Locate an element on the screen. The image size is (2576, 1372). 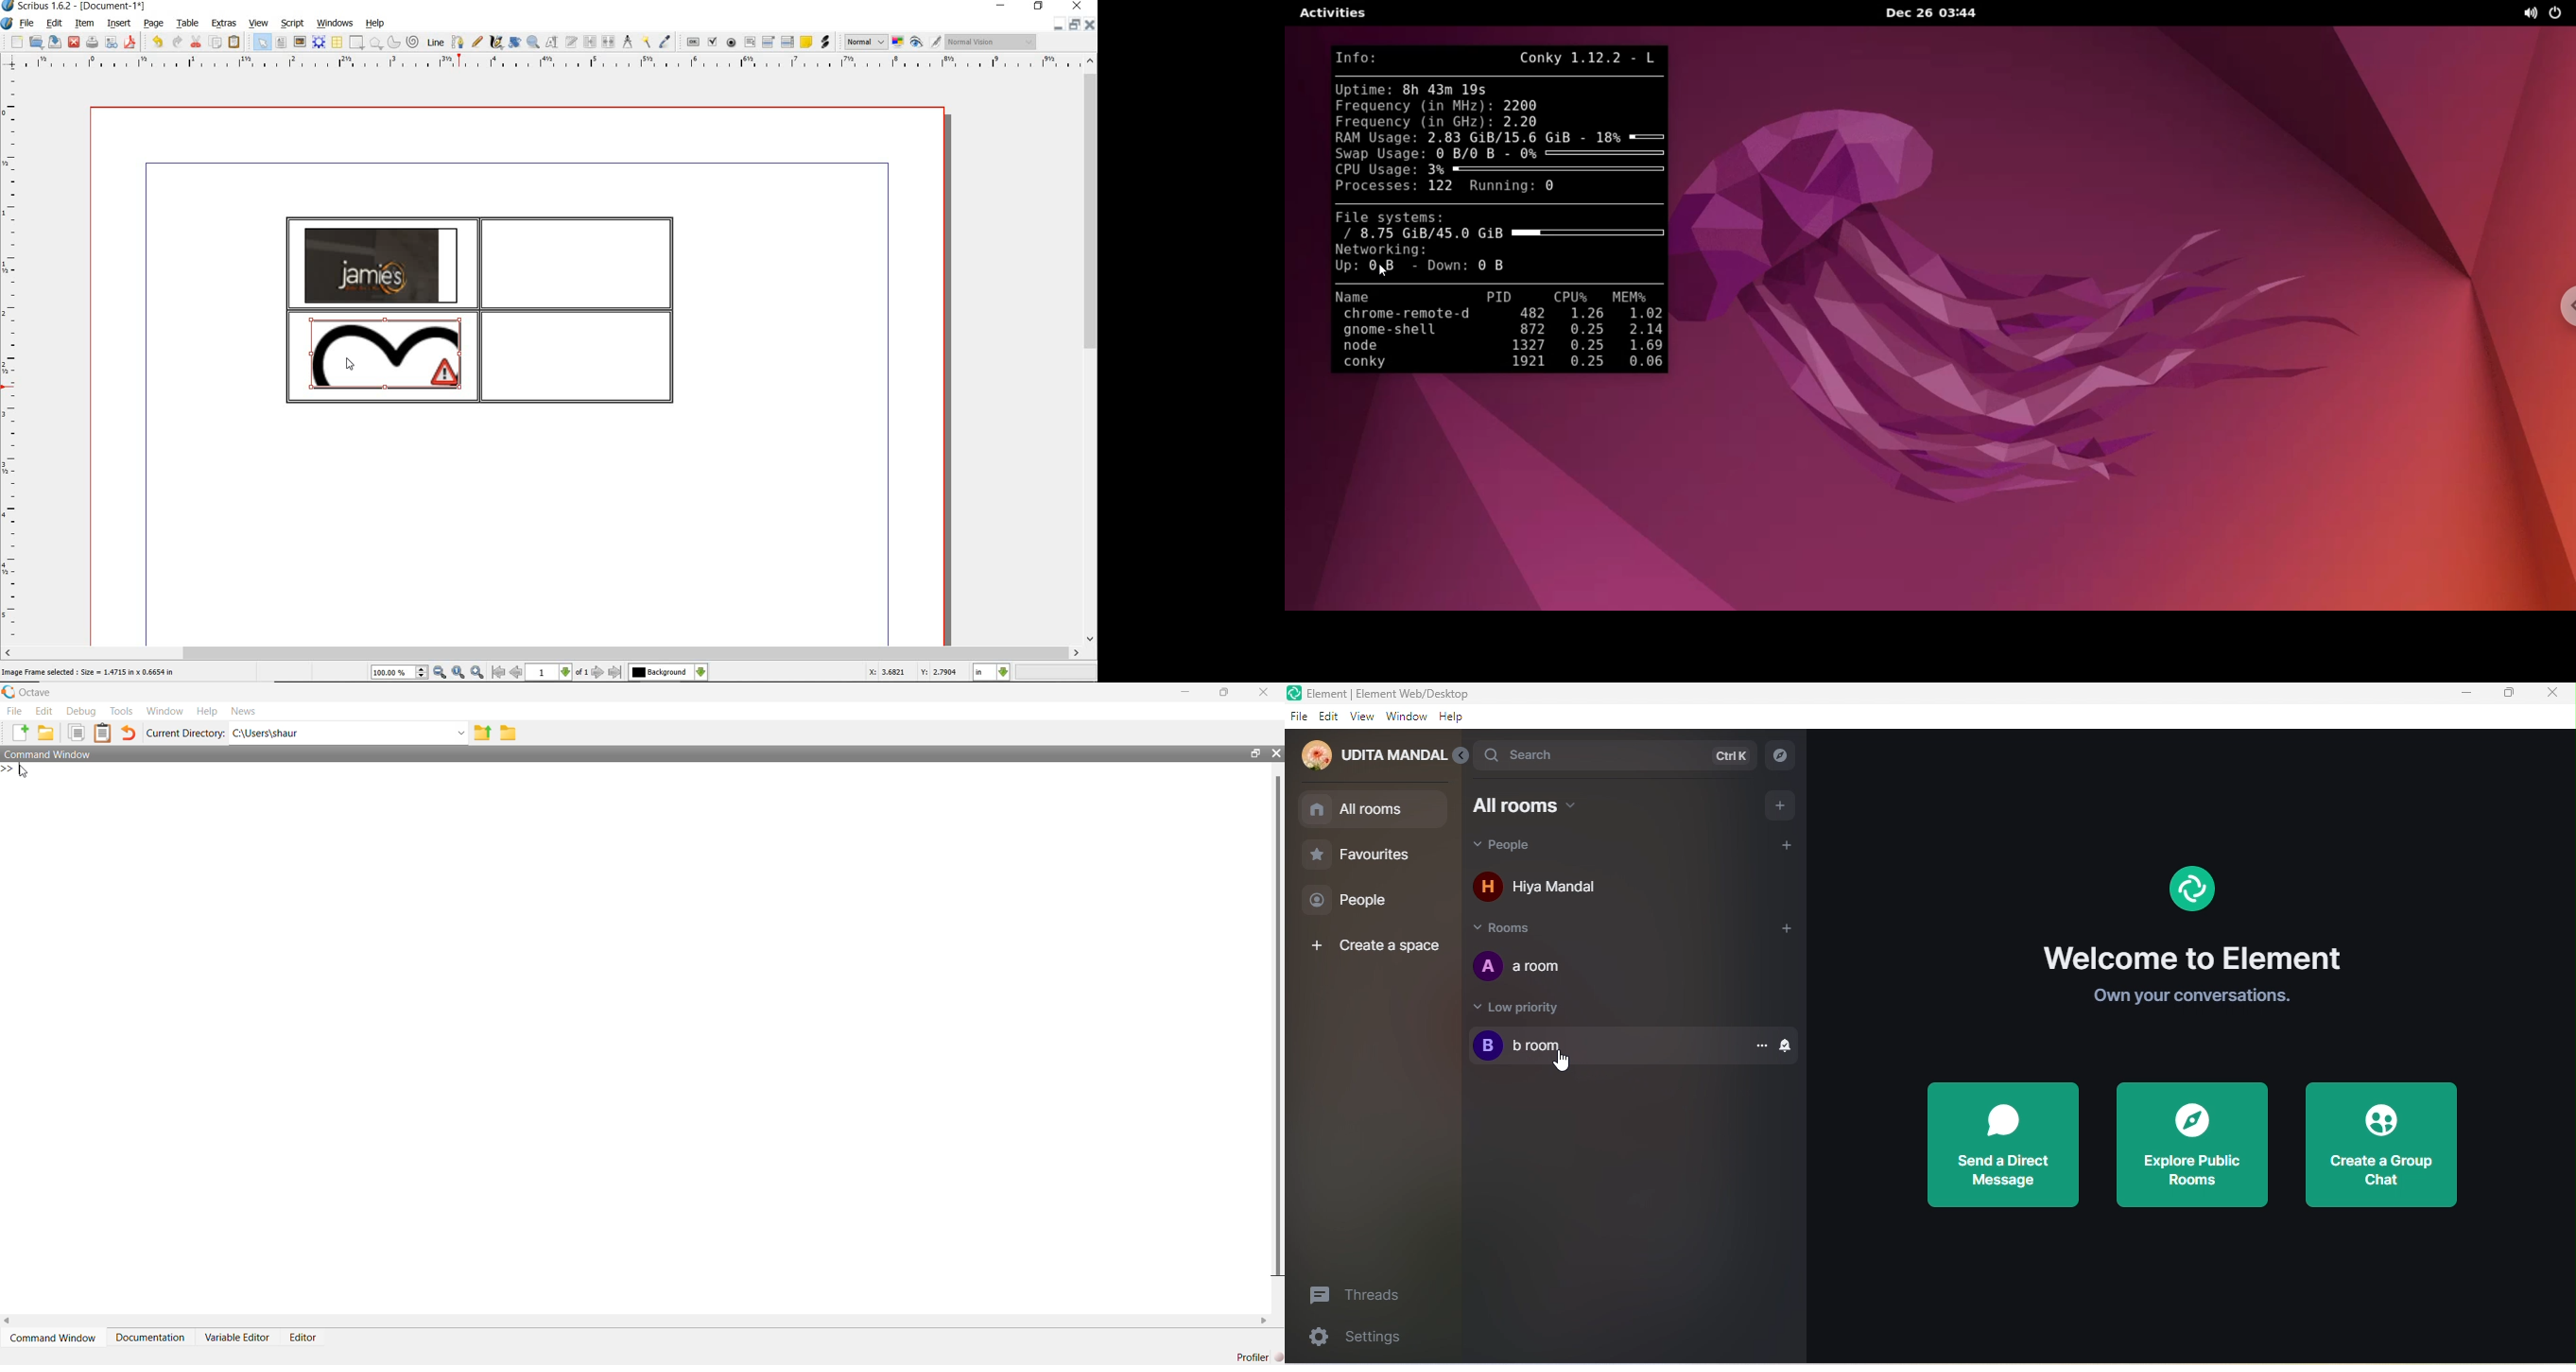
text annotation is located at coordinates (807, 42).